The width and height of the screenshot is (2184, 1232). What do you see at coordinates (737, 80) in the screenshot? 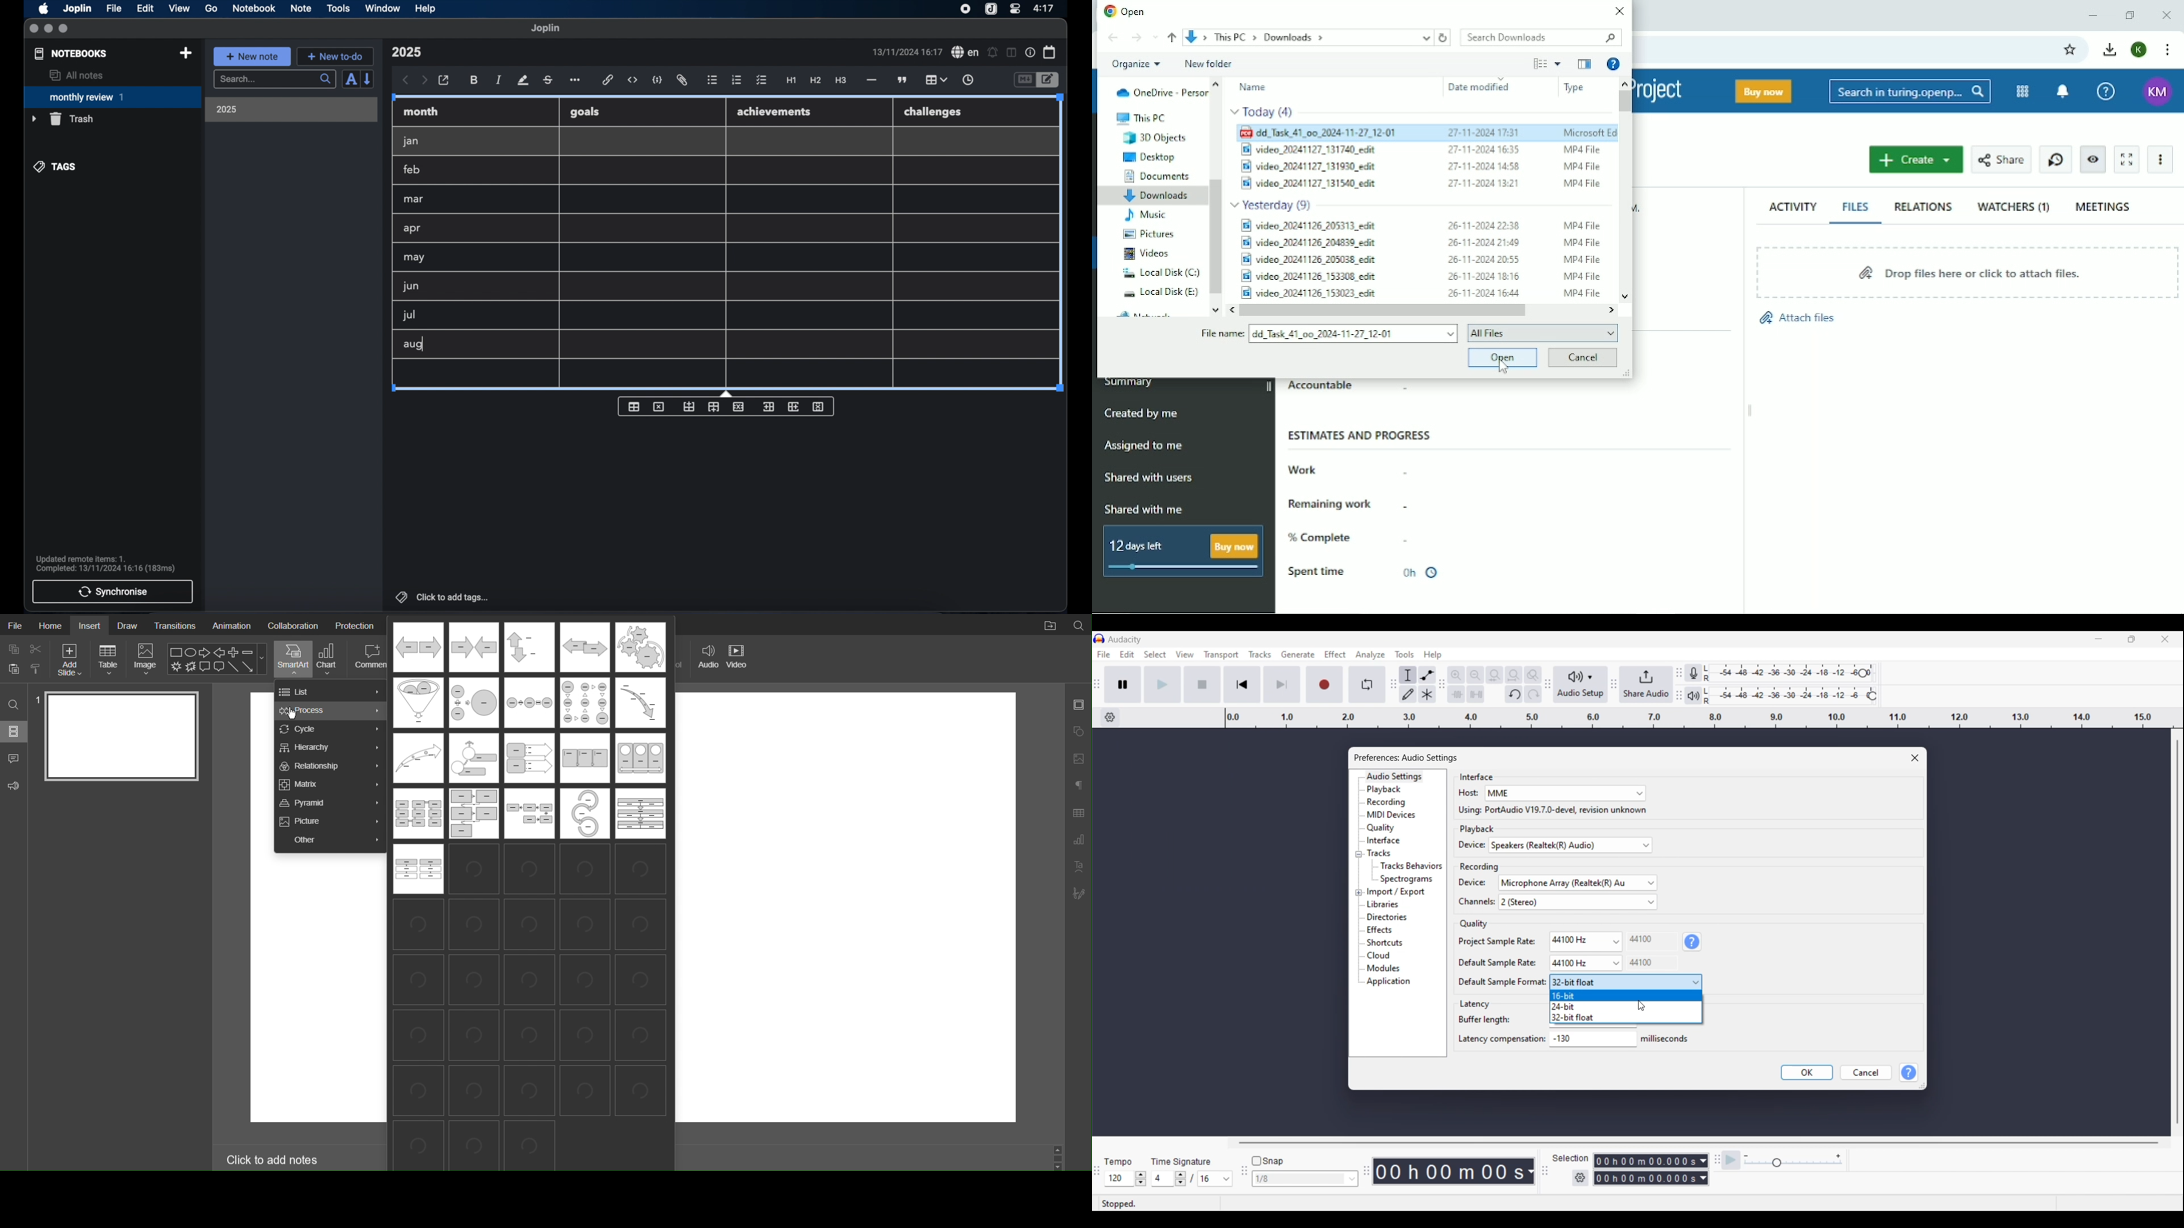
I see `numbered list` at bounding box center [737, 80].